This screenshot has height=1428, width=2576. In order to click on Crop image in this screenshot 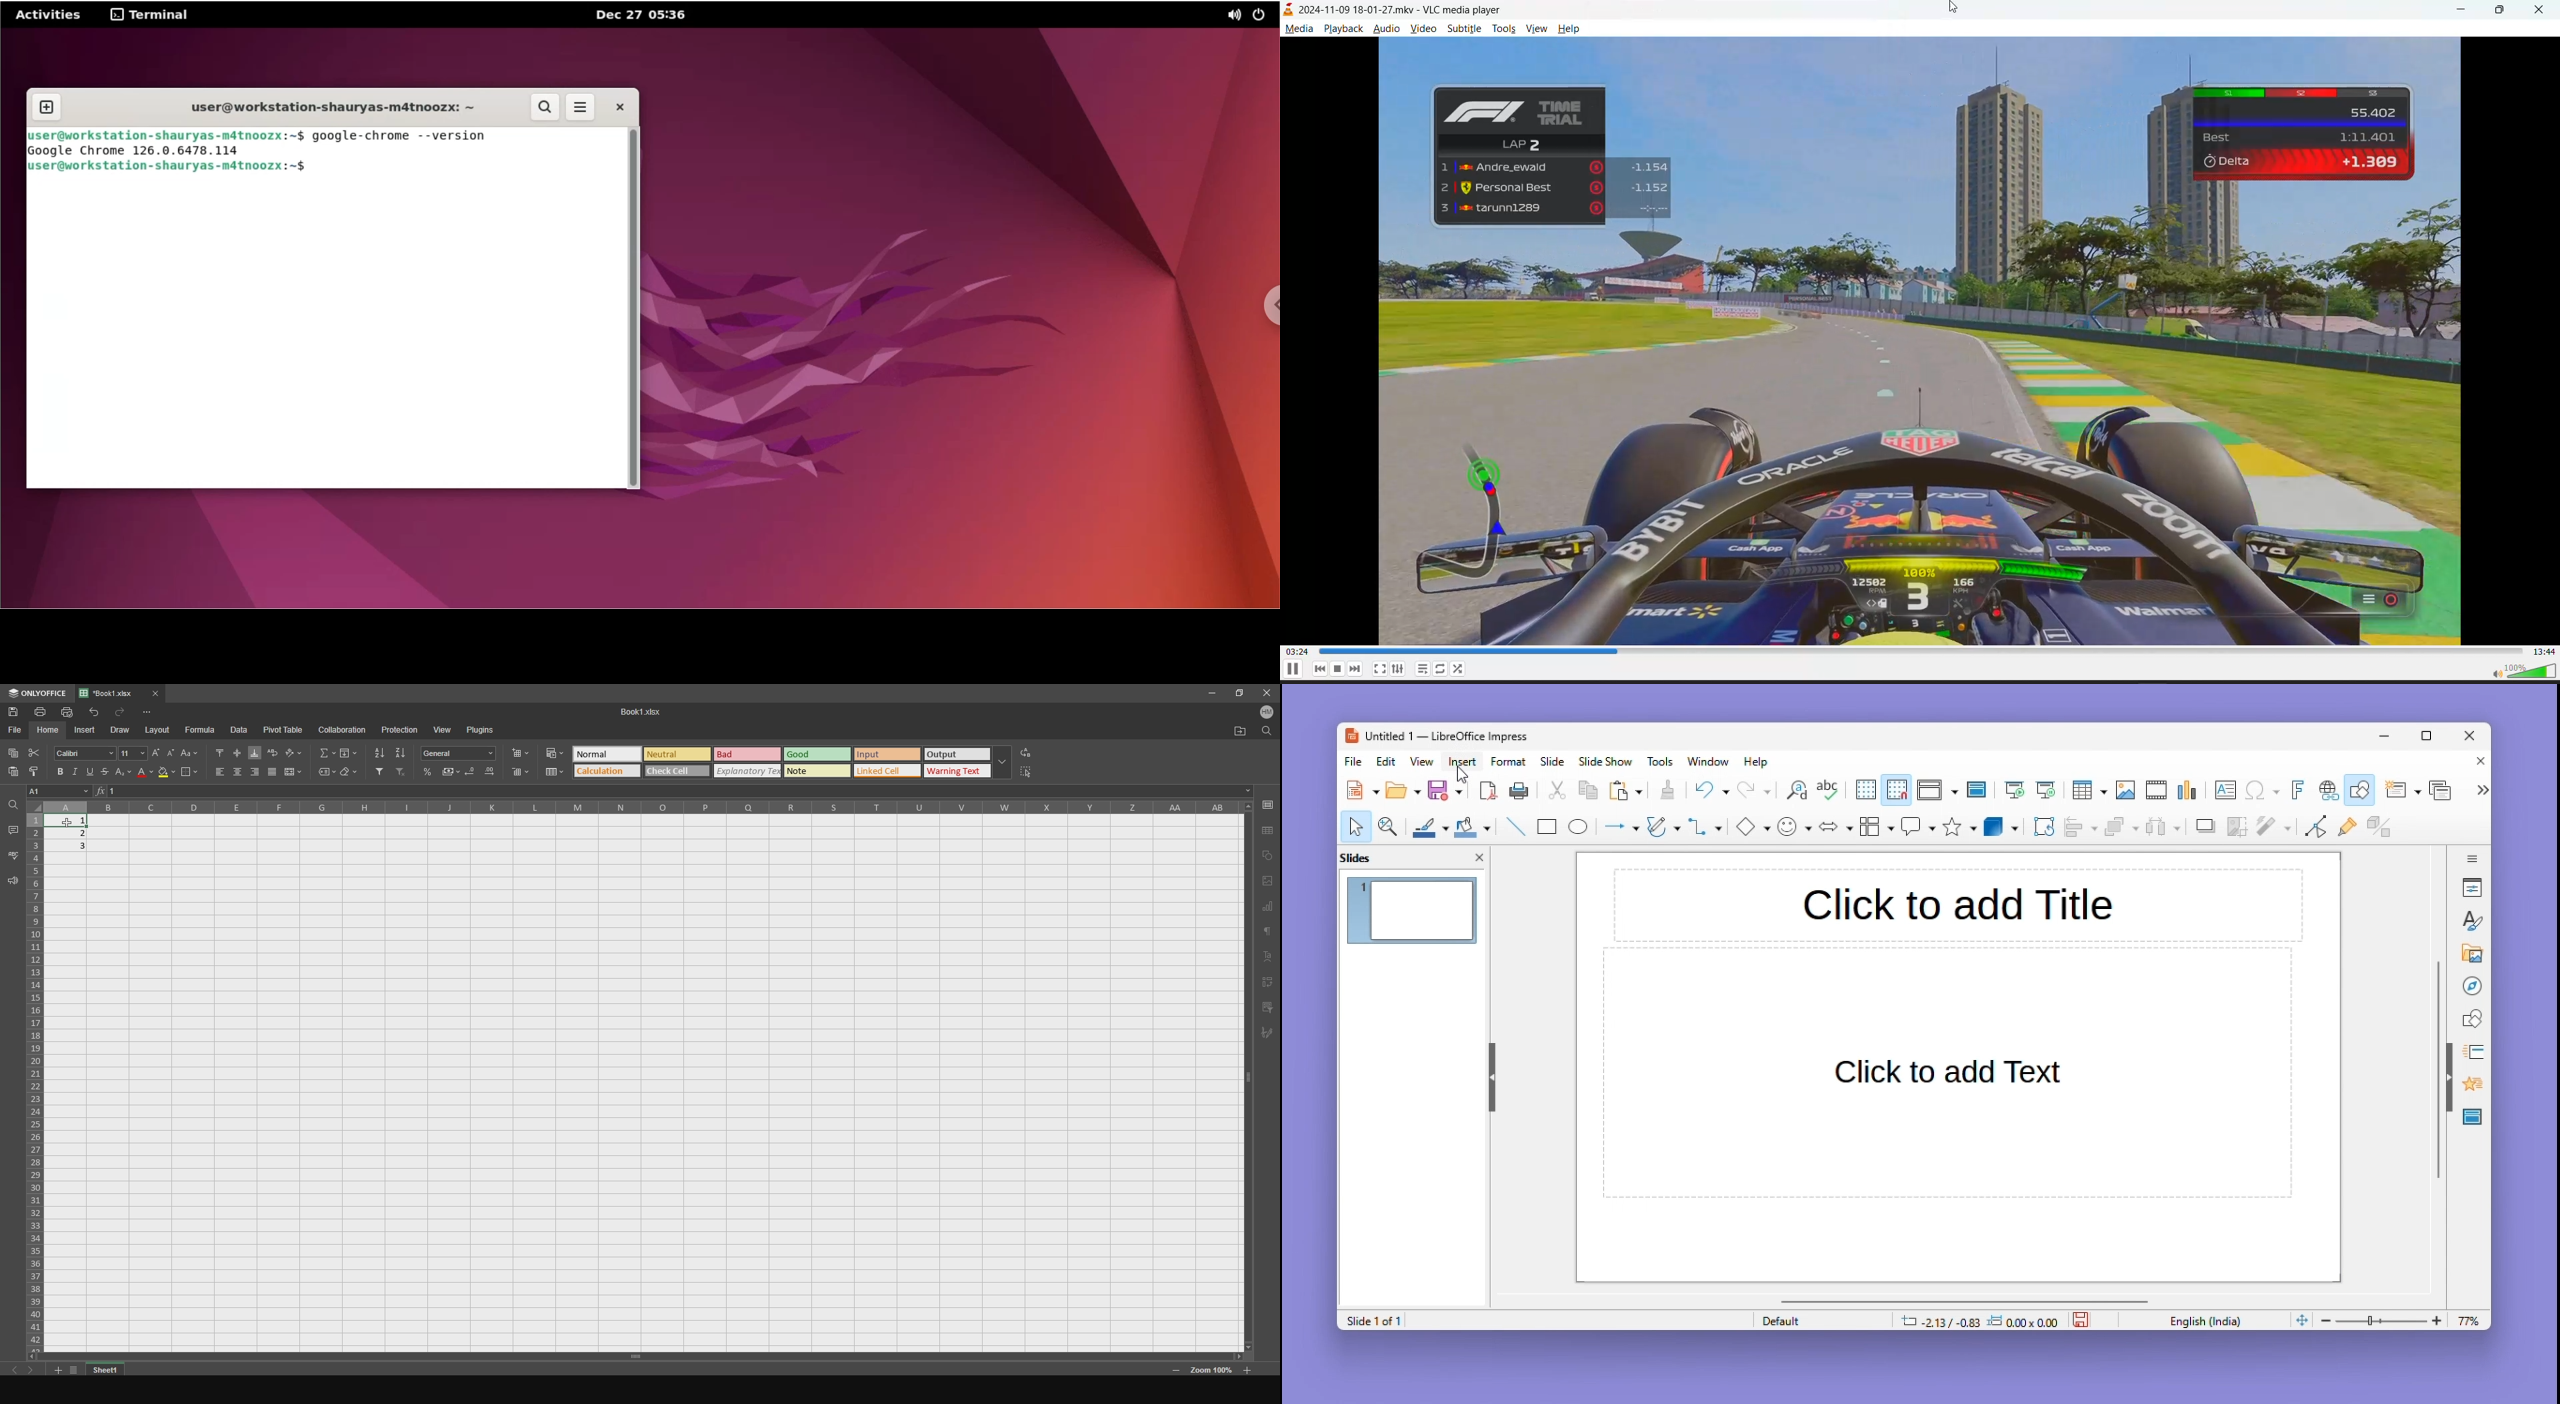, I will do `click(2238, 831)`.